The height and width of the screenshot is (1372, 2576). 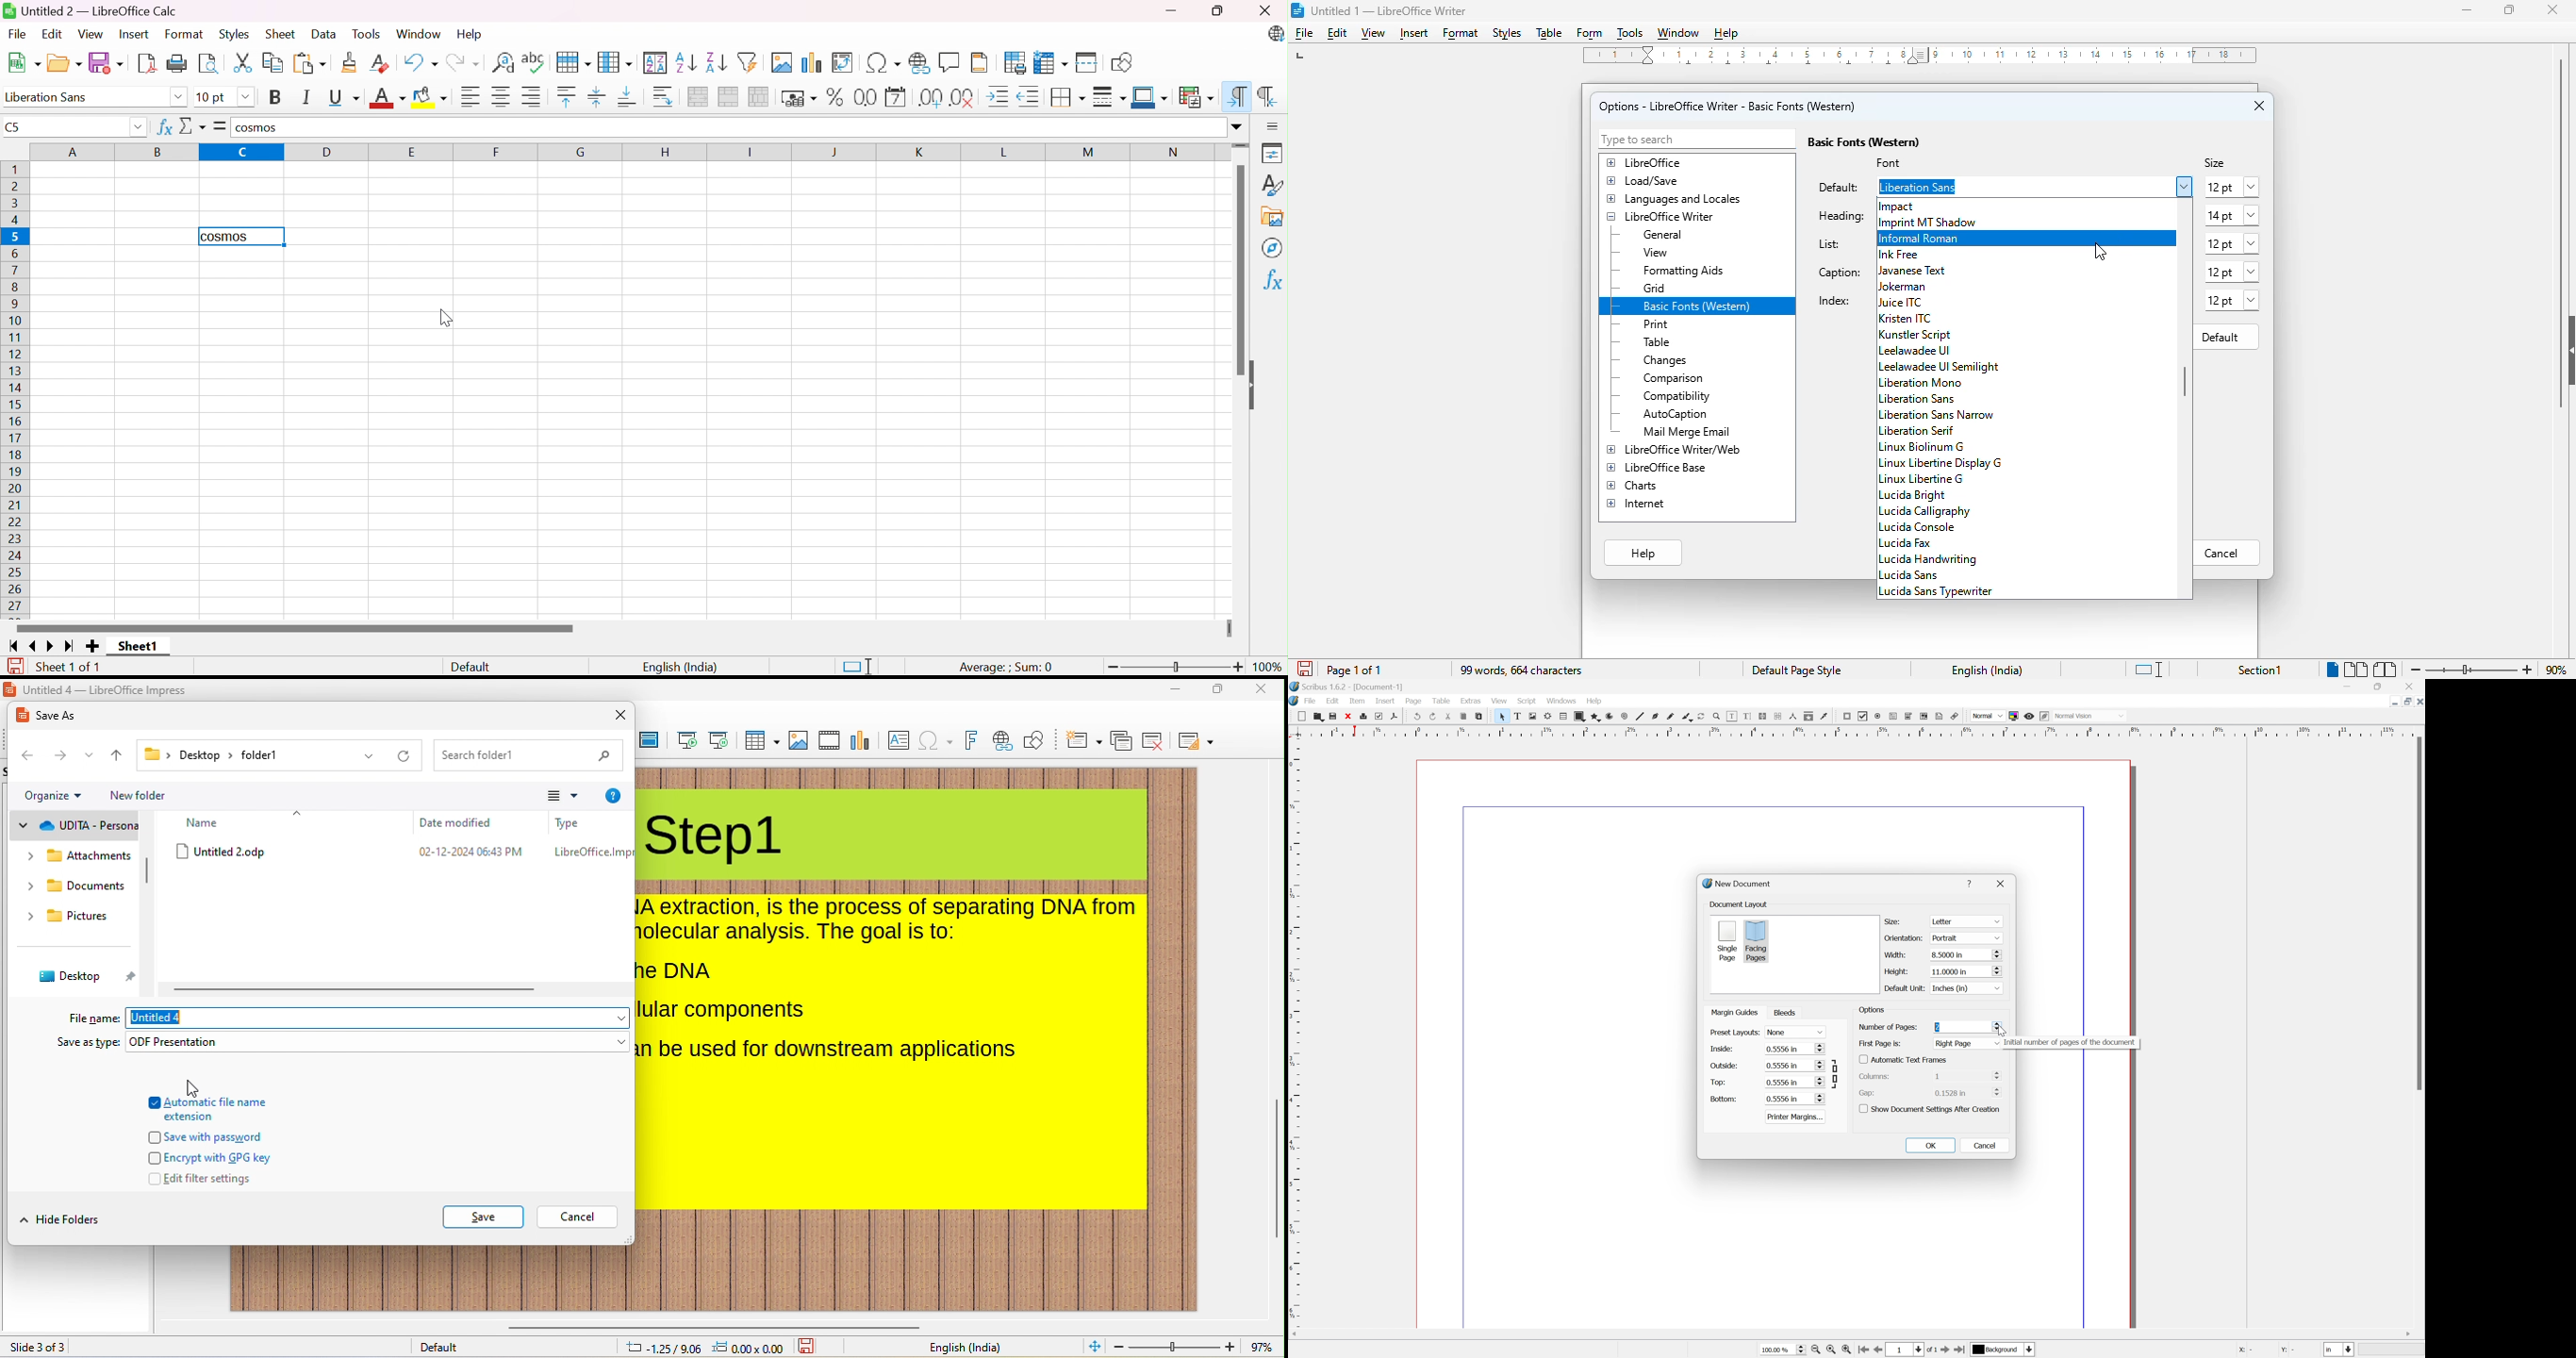 I want to click on Column Names, so click(x=629, y=153).